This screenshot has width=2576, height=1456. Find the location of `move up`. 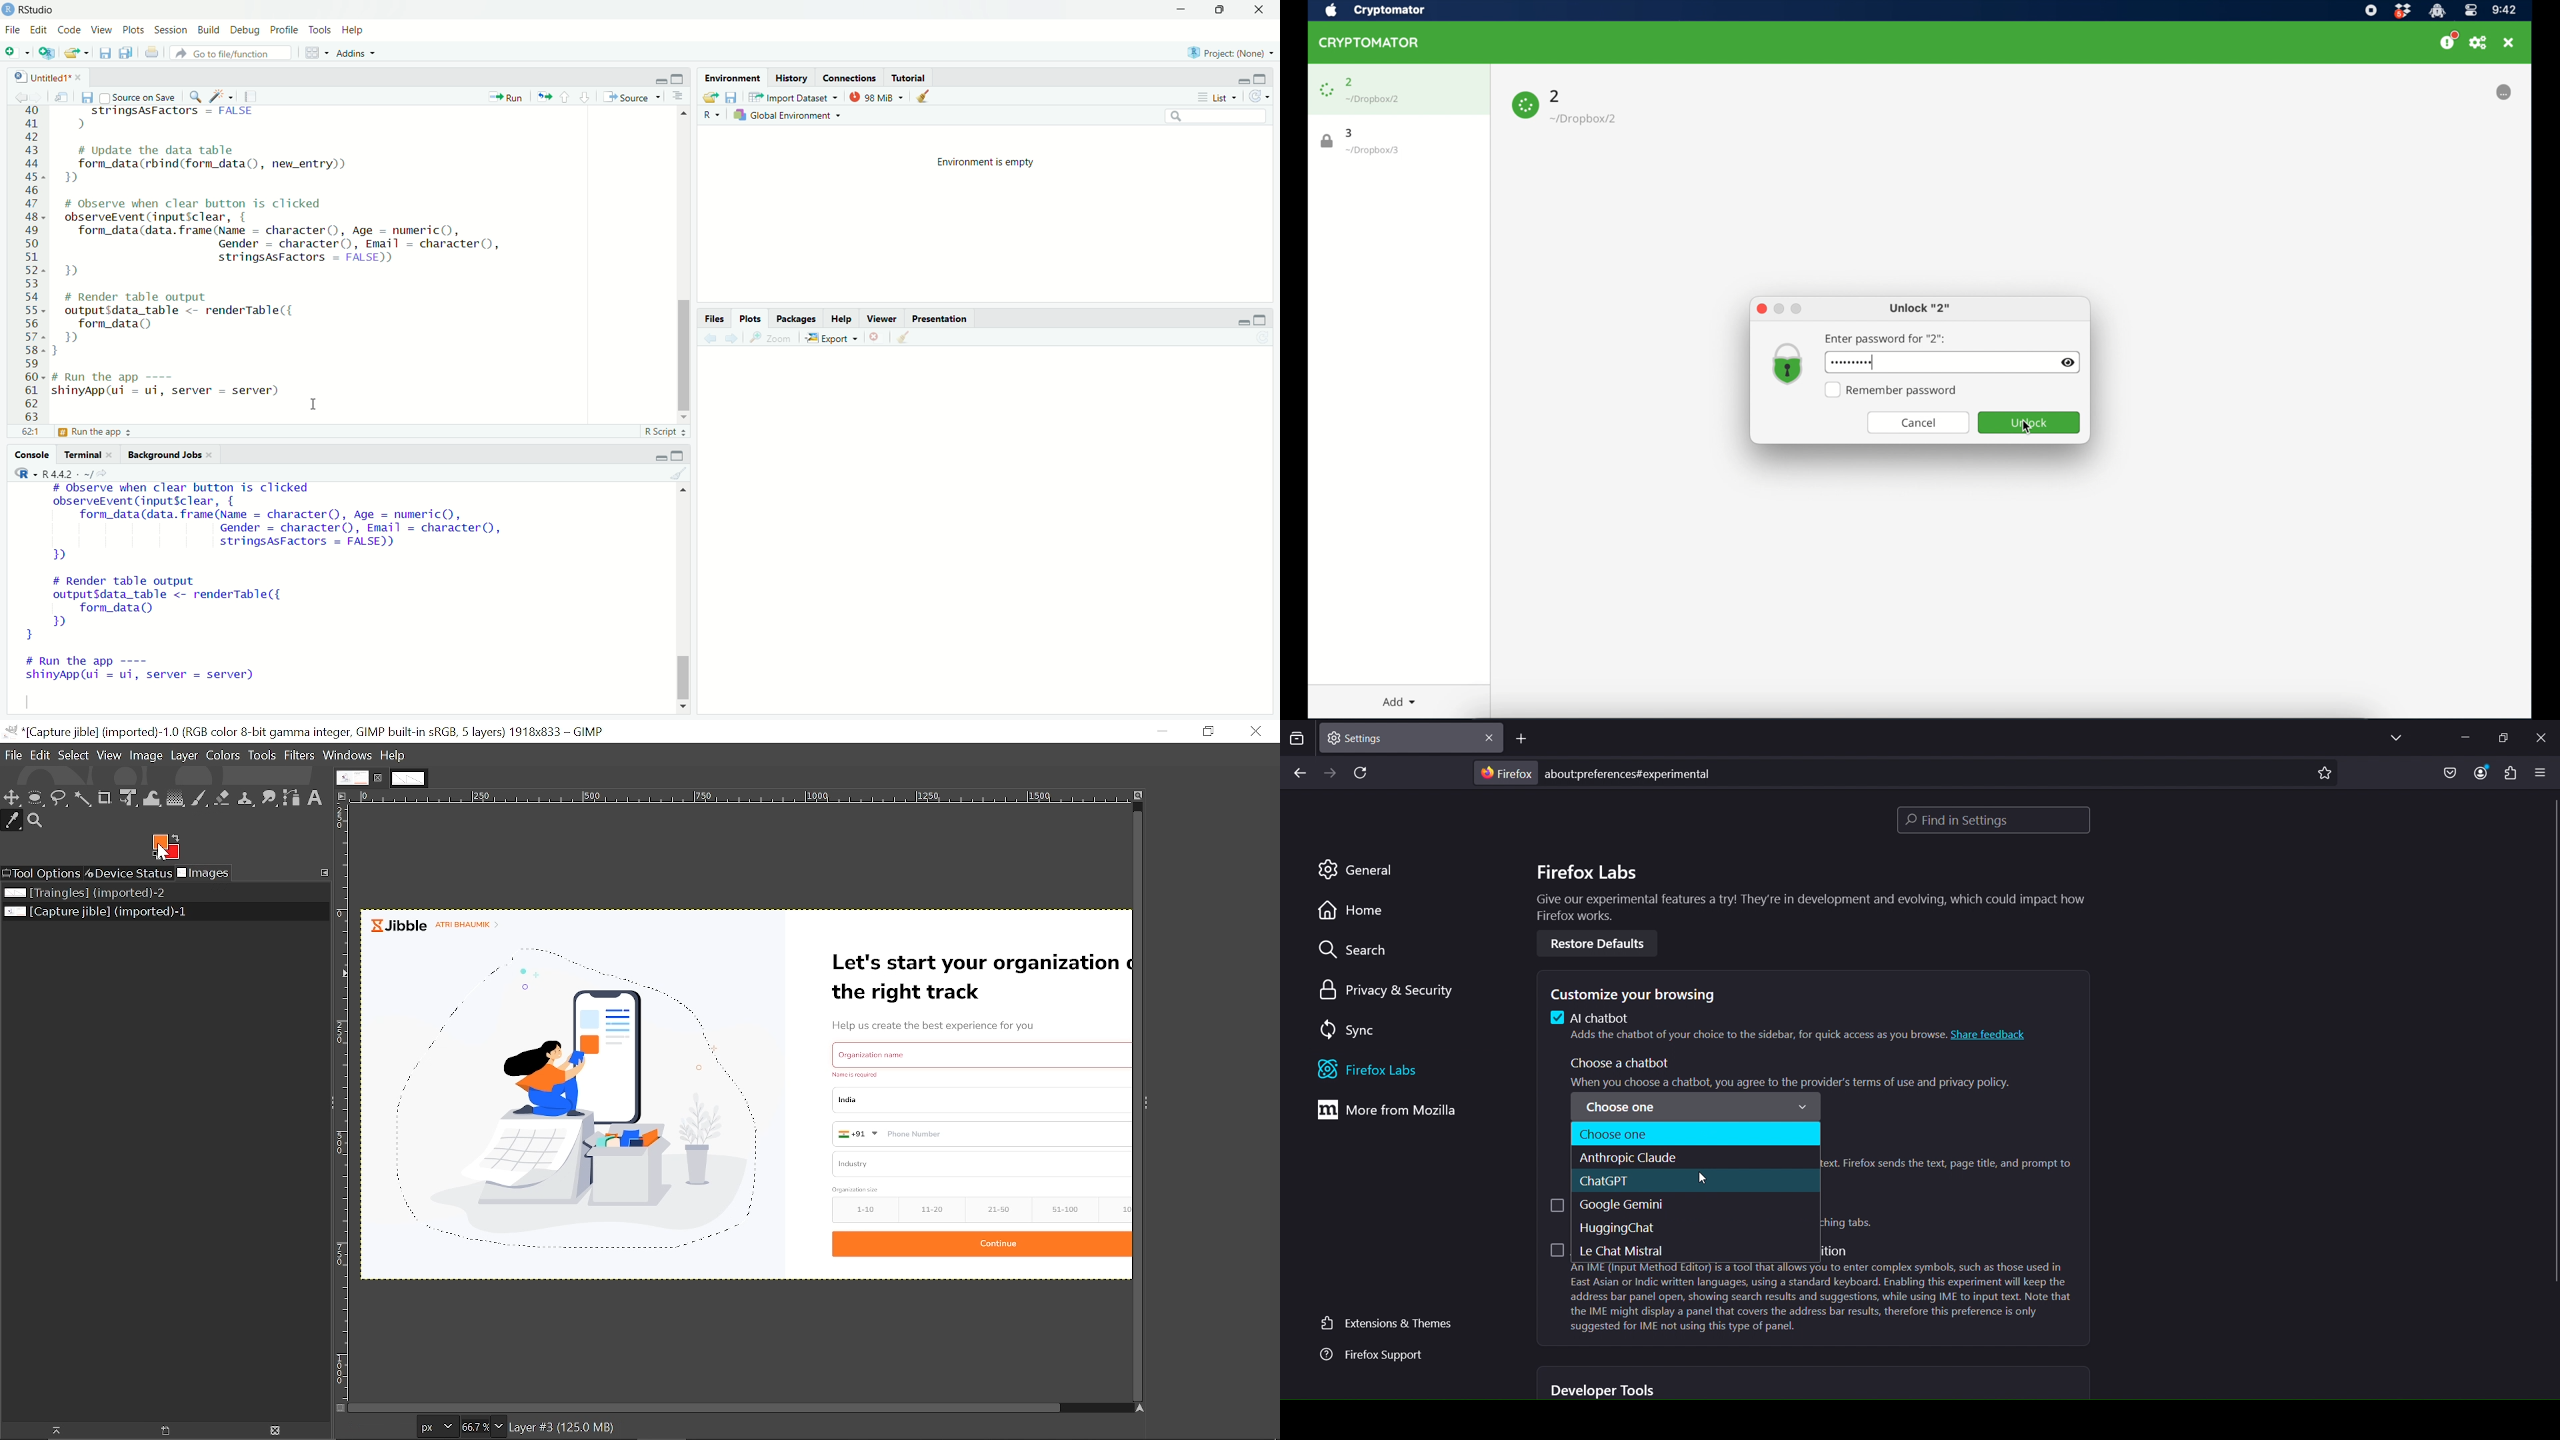

move up is located at coordinates (681, 493).